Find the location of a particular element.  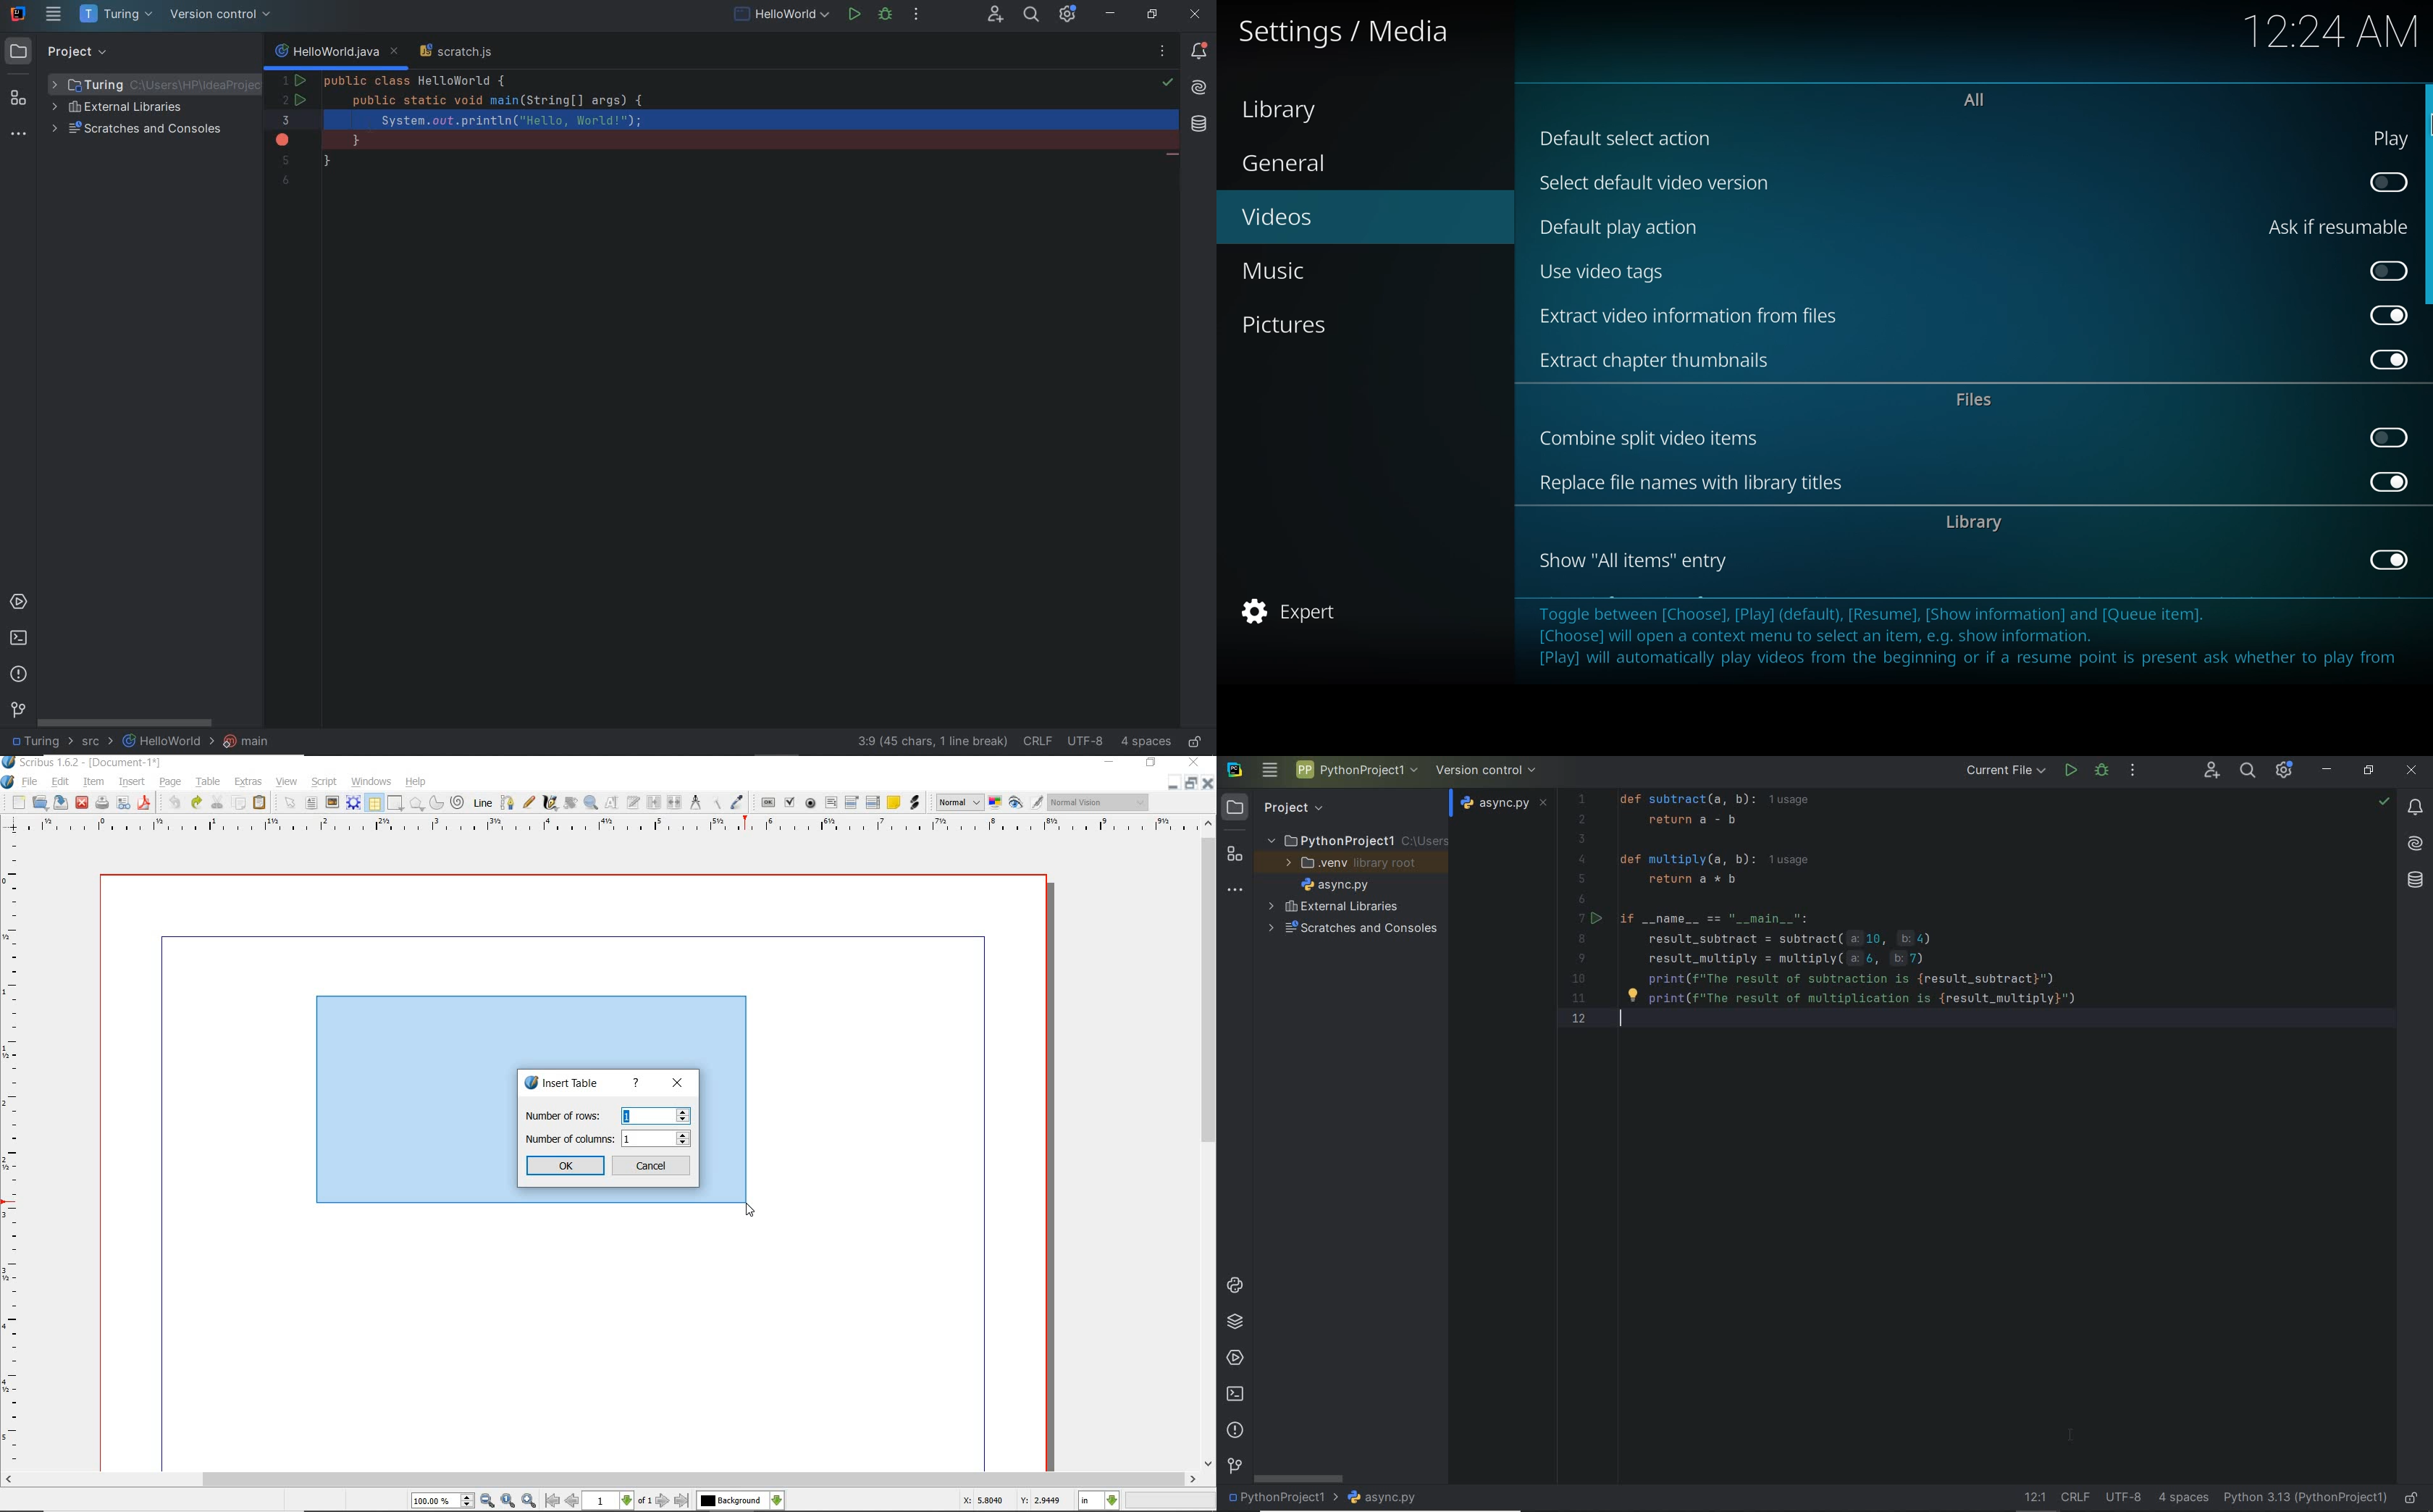

code with me is located at coordinates (2212, 773).